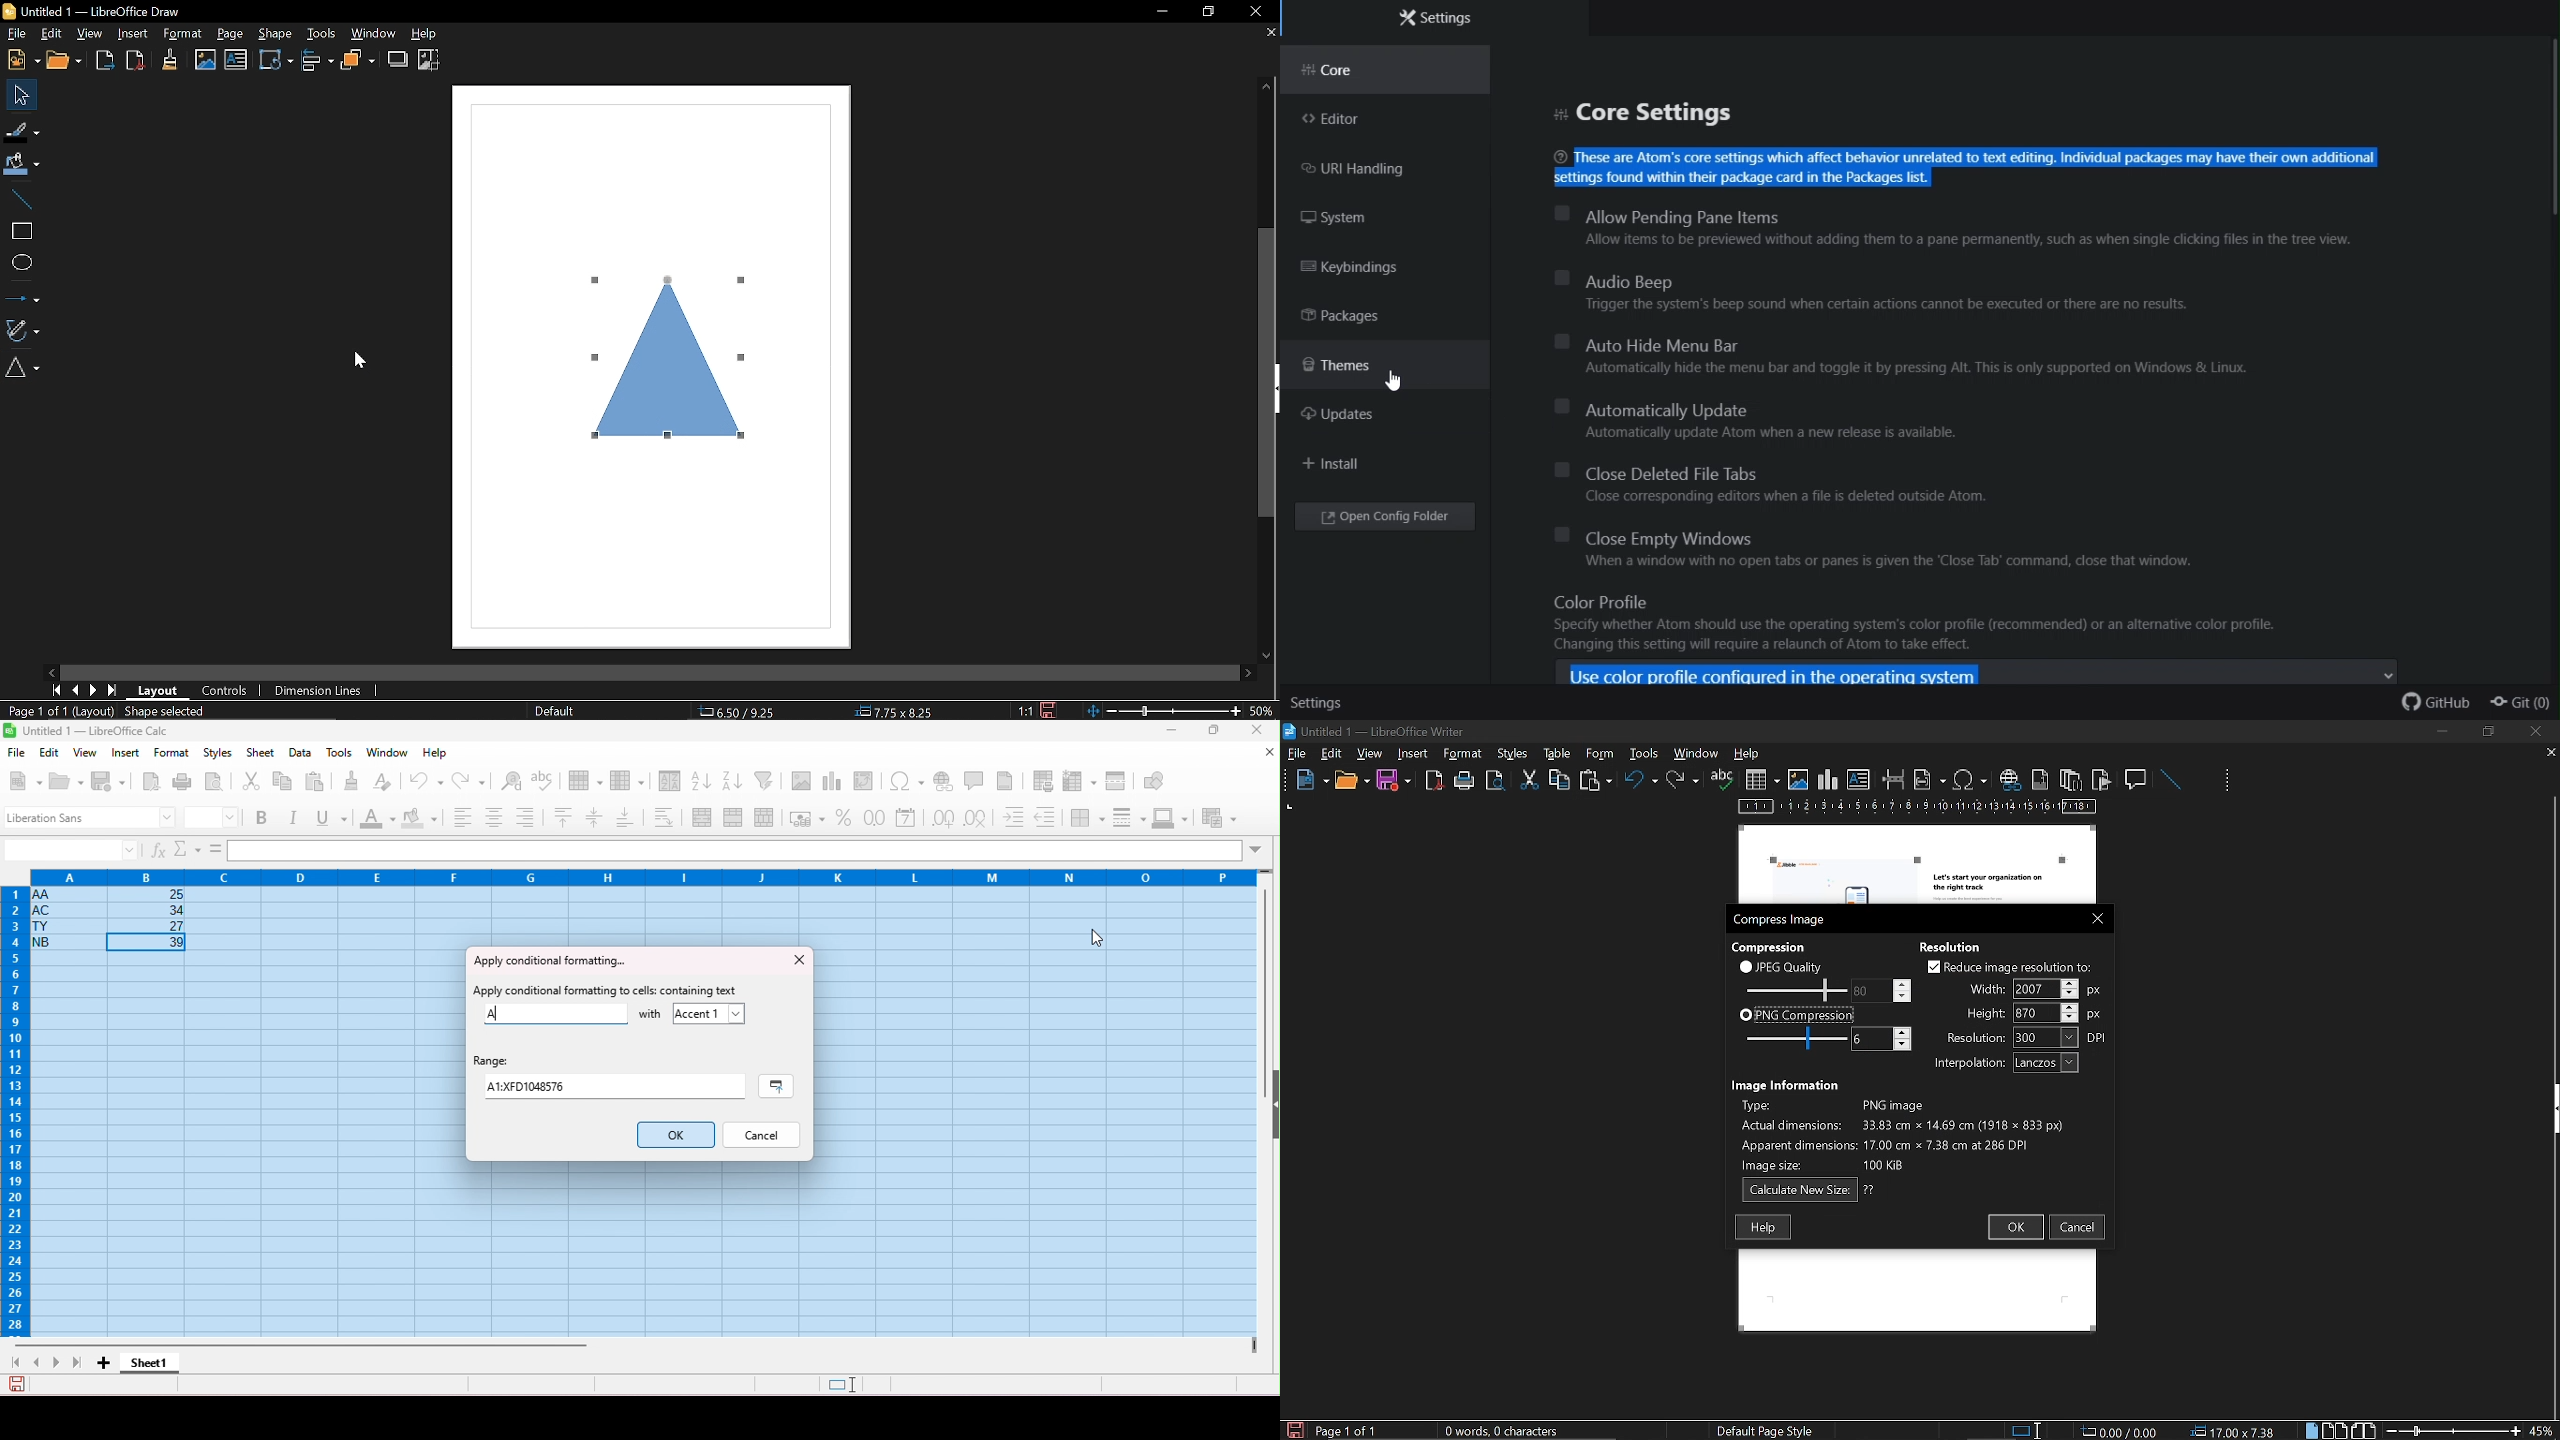  Describe the element at coordinates (2027, 1037) in the screenshot. I see `resolution` at that location.